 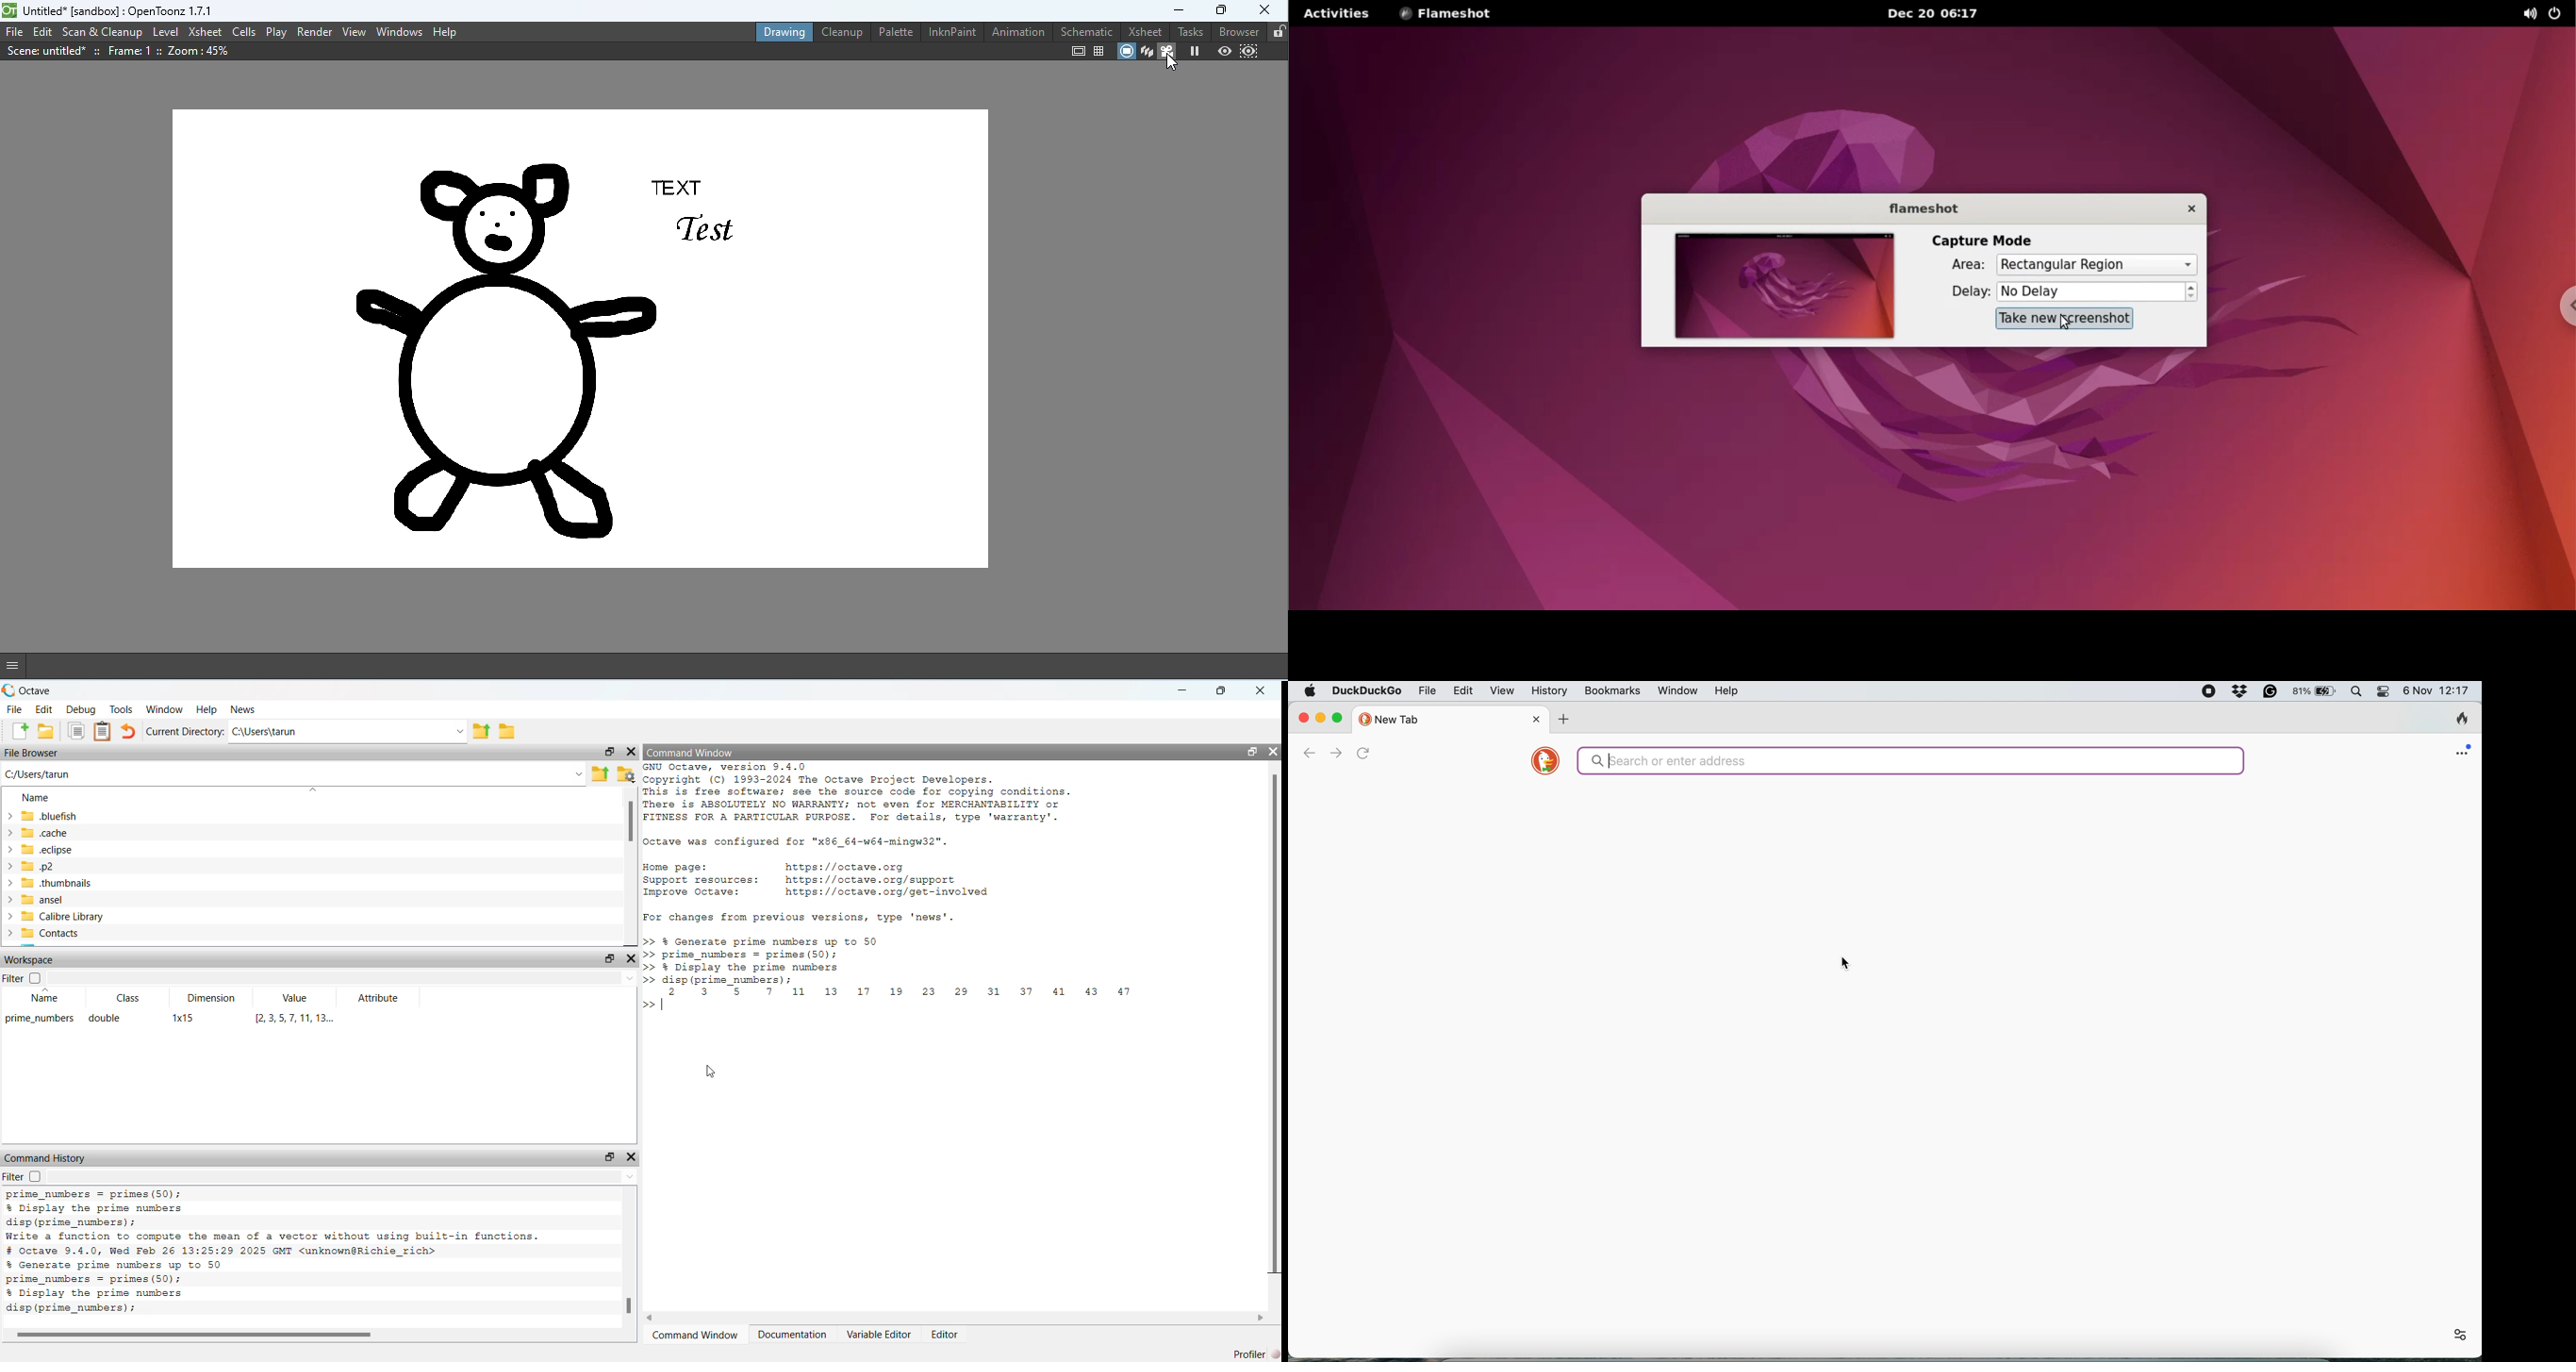 I want to click on Variable Editor, so click(x=881, y=1334).